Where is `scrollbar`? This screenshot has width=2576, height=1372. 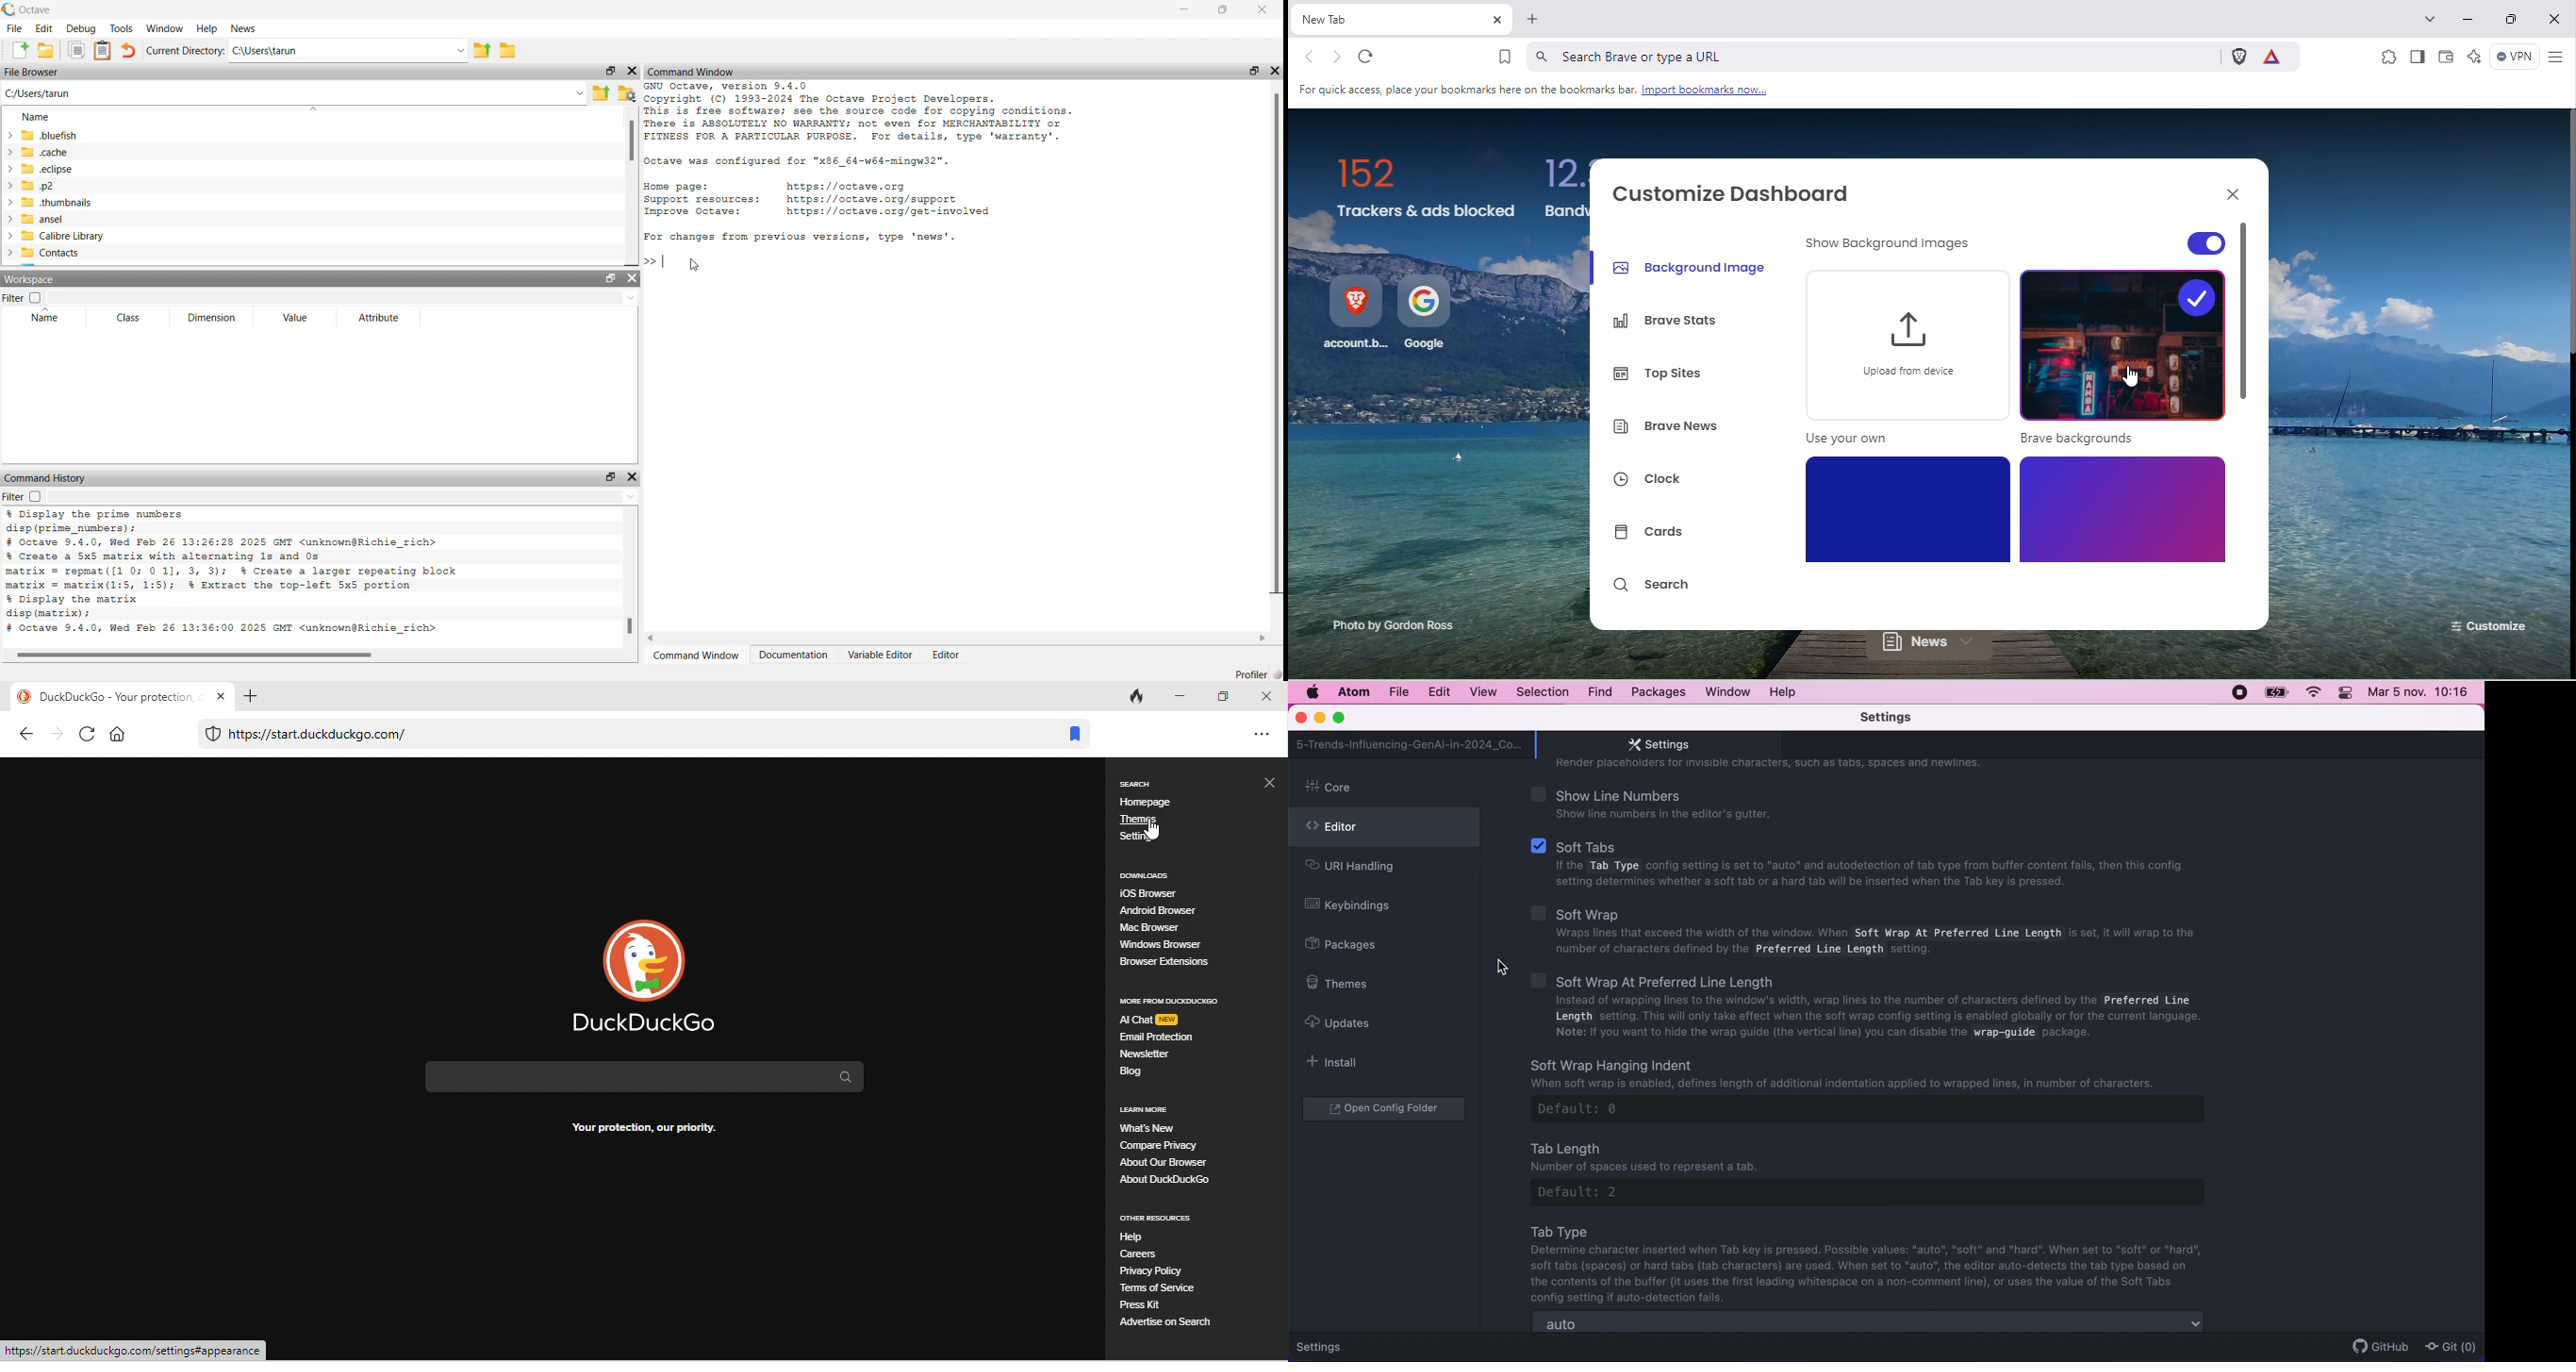 scrollbar is located at coordinates (629, 628).